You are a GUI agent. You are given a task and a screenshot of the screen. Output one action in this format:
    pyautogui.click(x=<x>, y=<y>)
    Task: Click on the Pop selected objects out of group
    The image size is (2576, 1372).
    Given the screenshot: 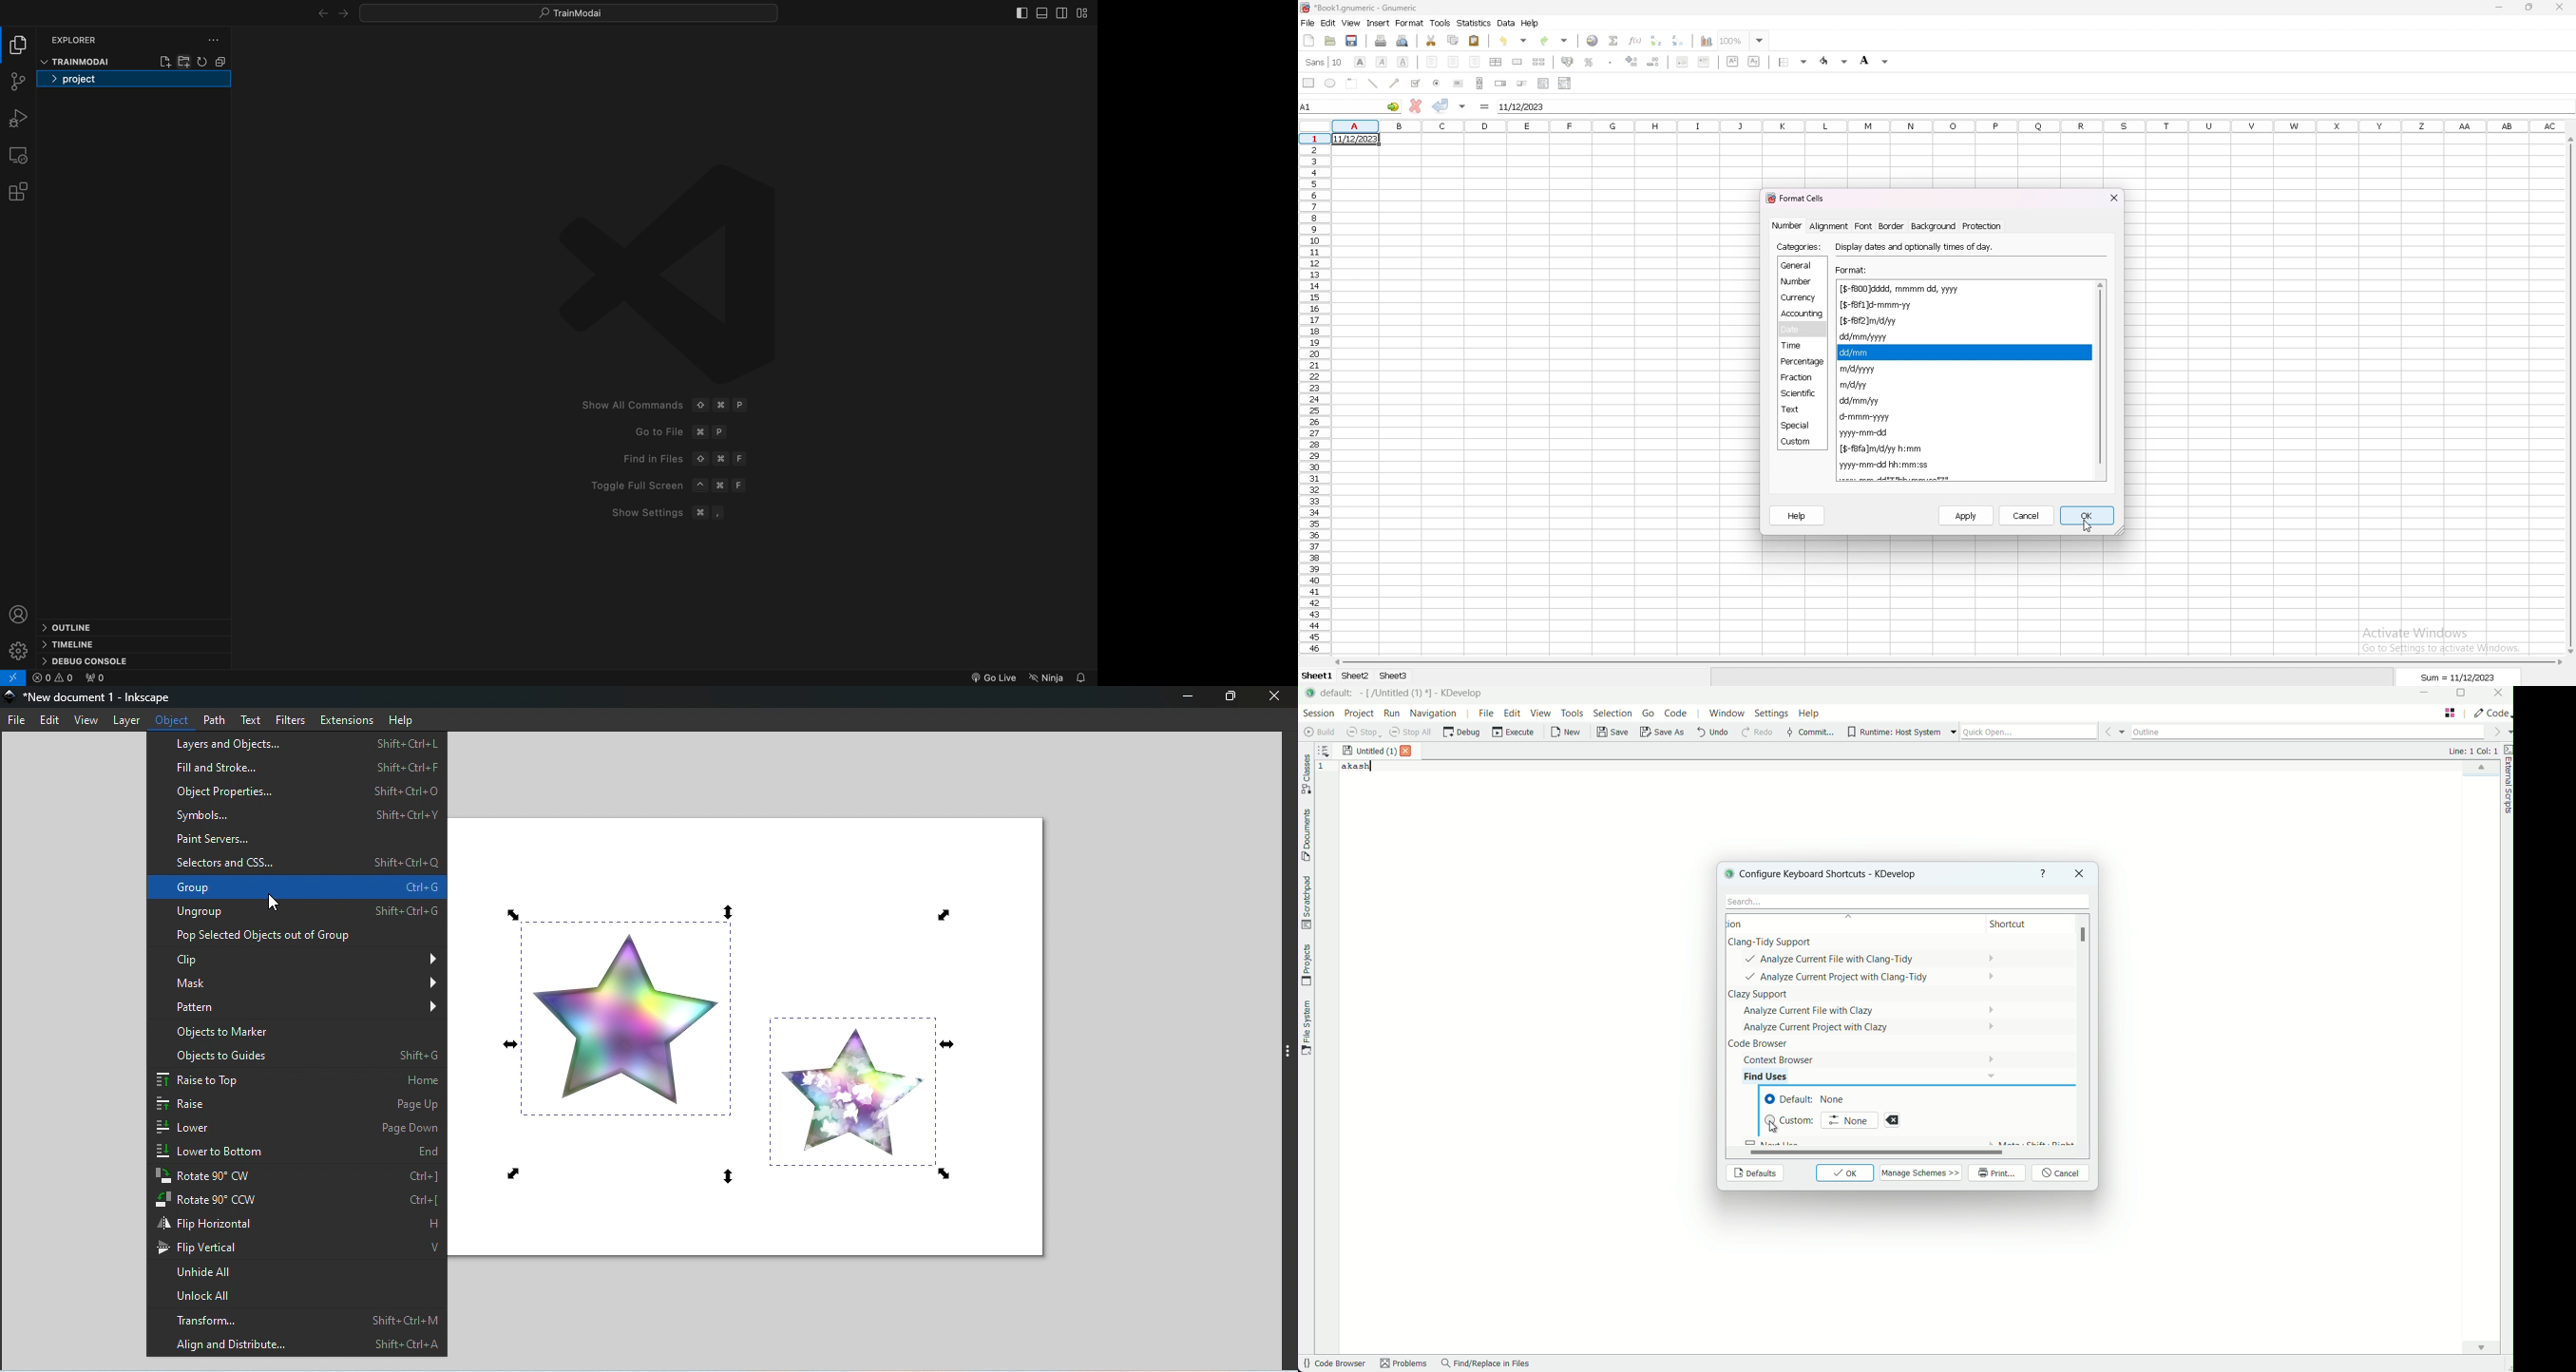 What is the action you would take?
    pyautogui.click(x=294, y=937)
    